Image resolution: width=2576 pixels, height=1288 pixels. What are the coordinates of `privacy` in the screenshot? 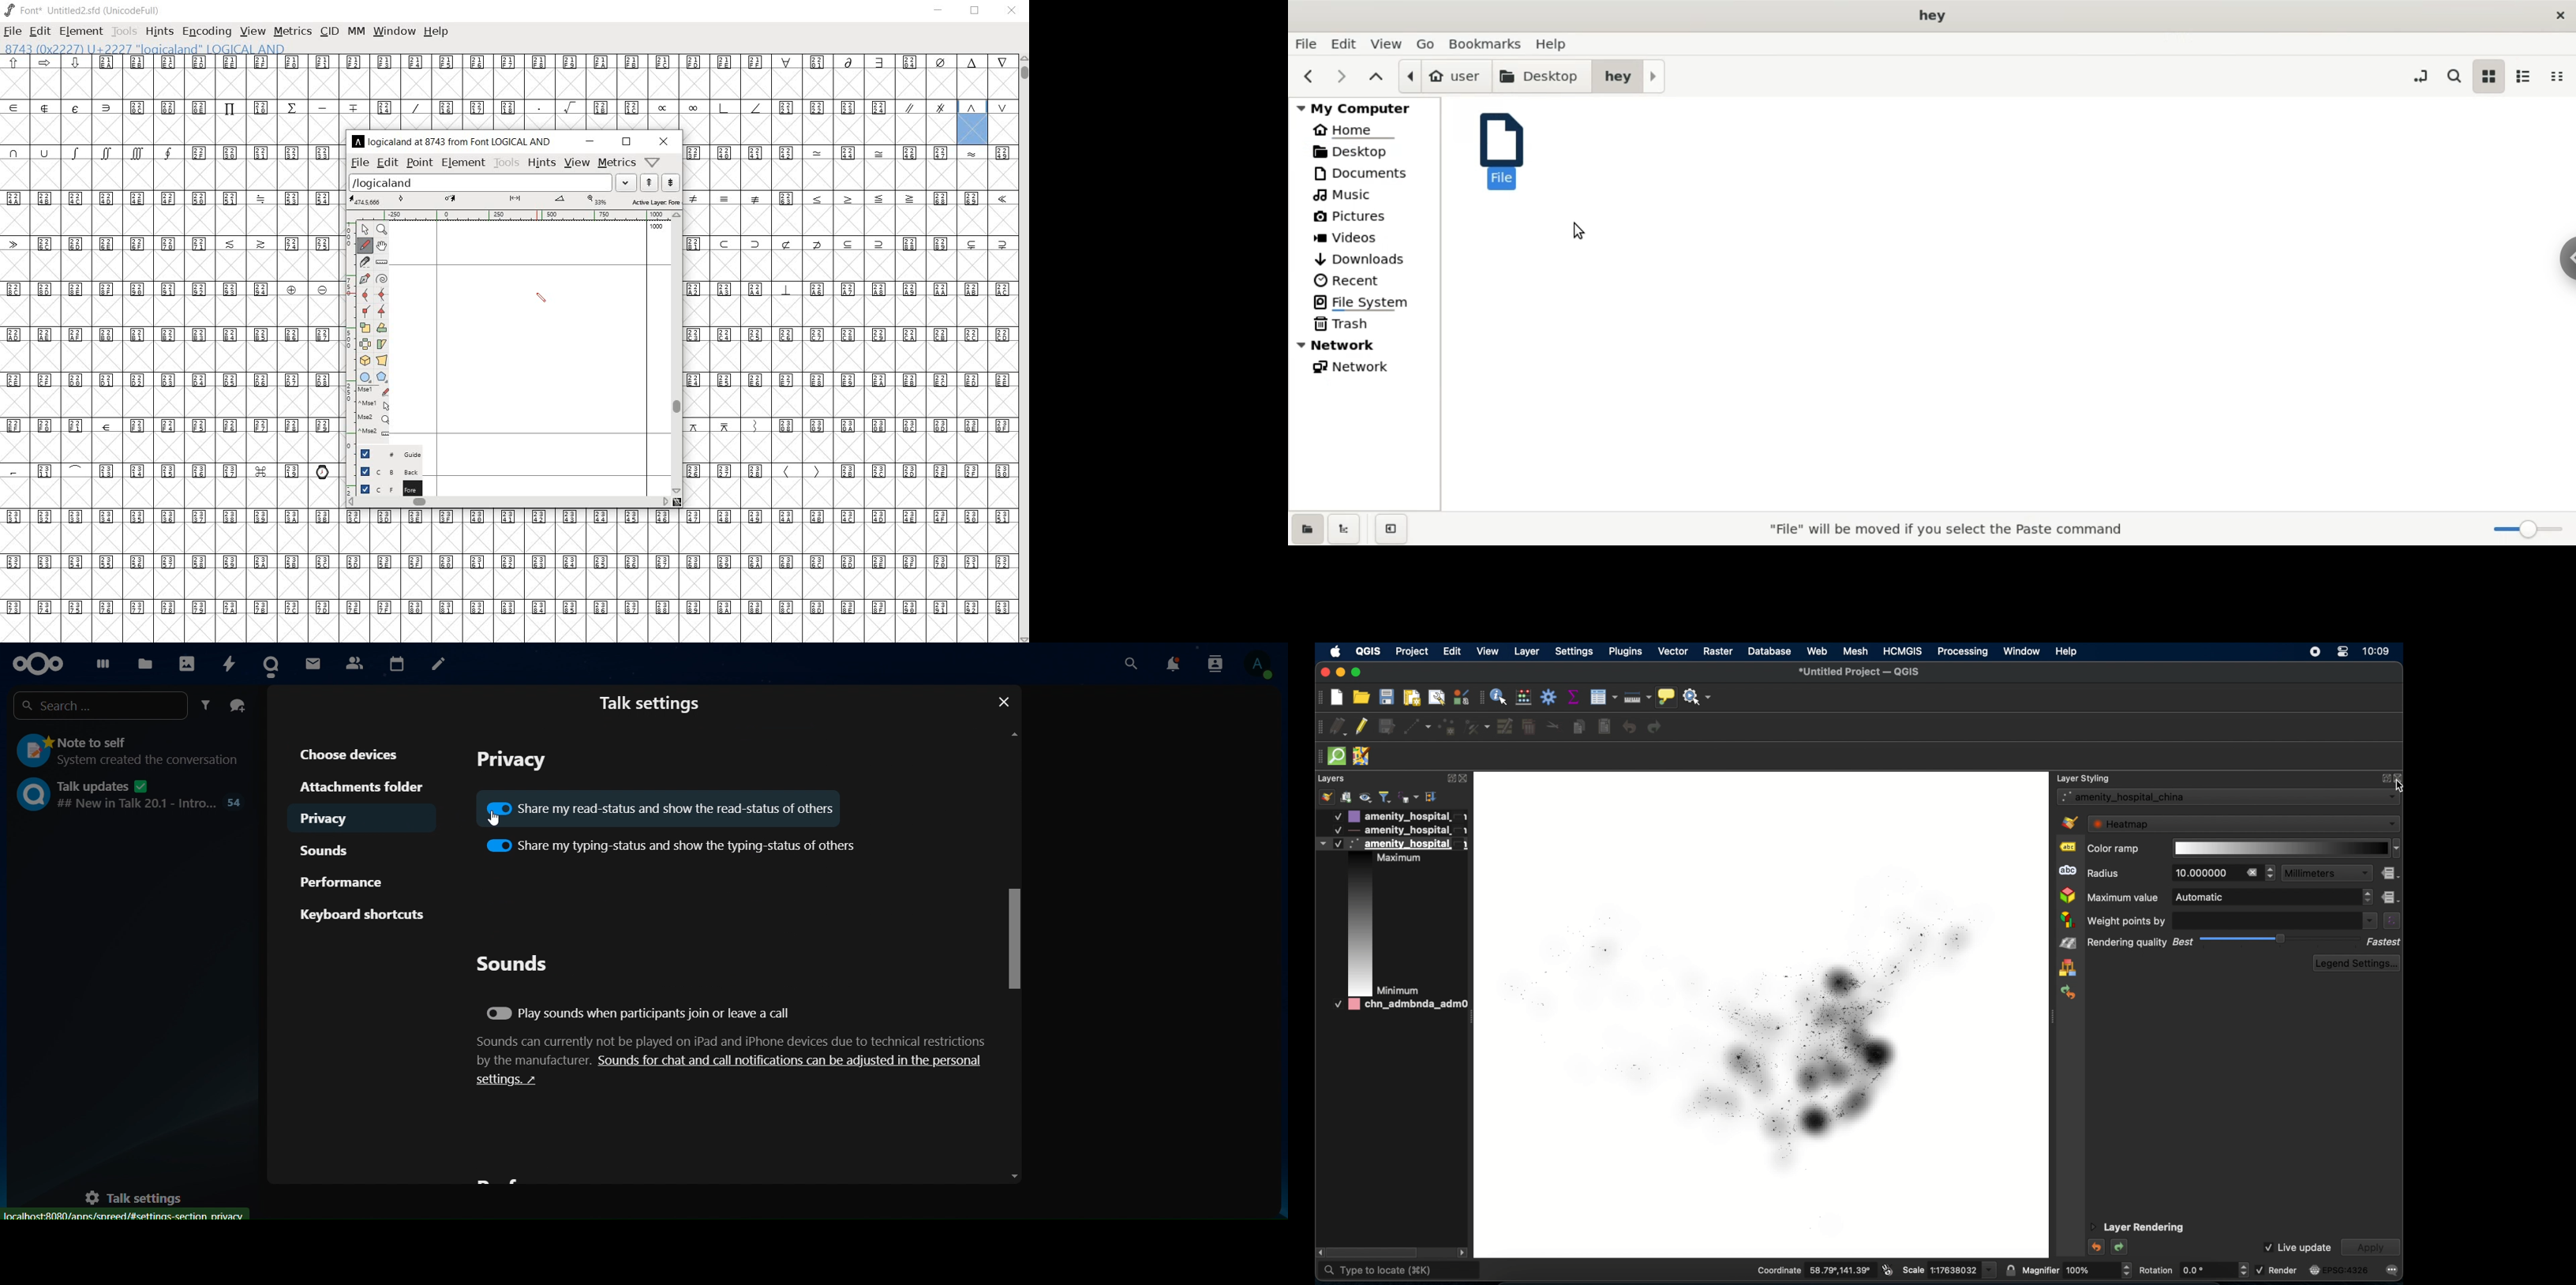 It's located at (338, 816).